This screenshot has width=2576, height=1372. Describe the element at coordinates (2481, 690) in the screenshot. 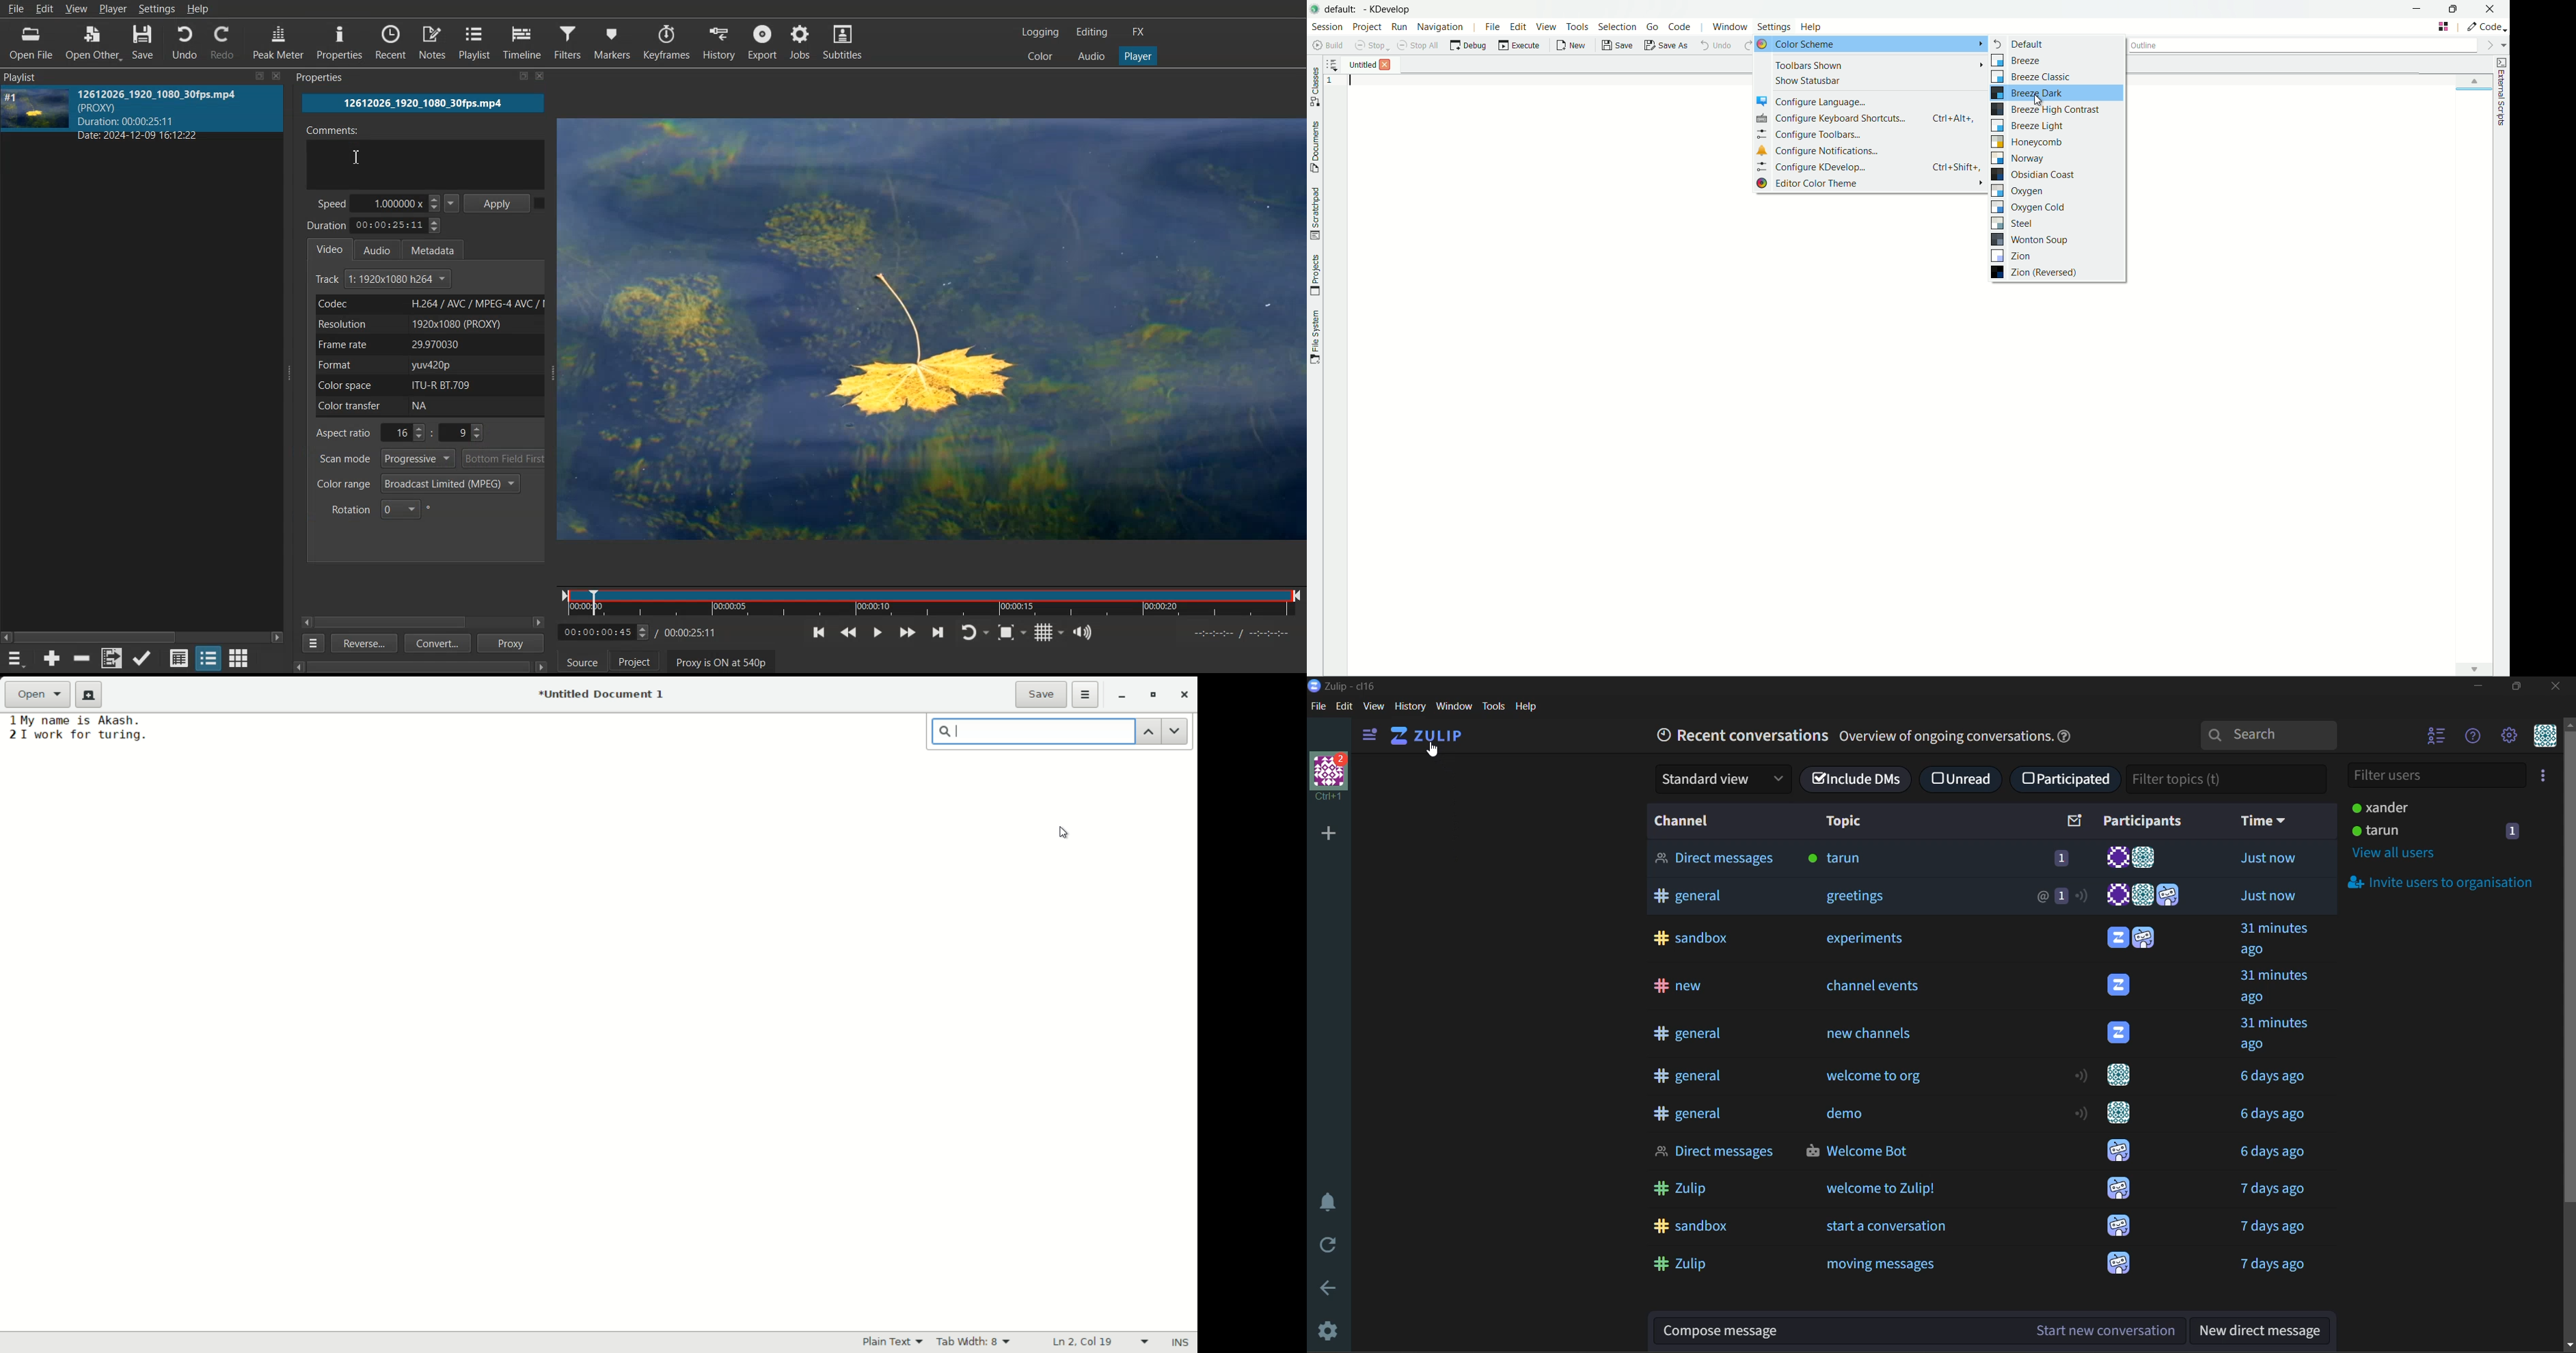

I see `minimize` at that location.